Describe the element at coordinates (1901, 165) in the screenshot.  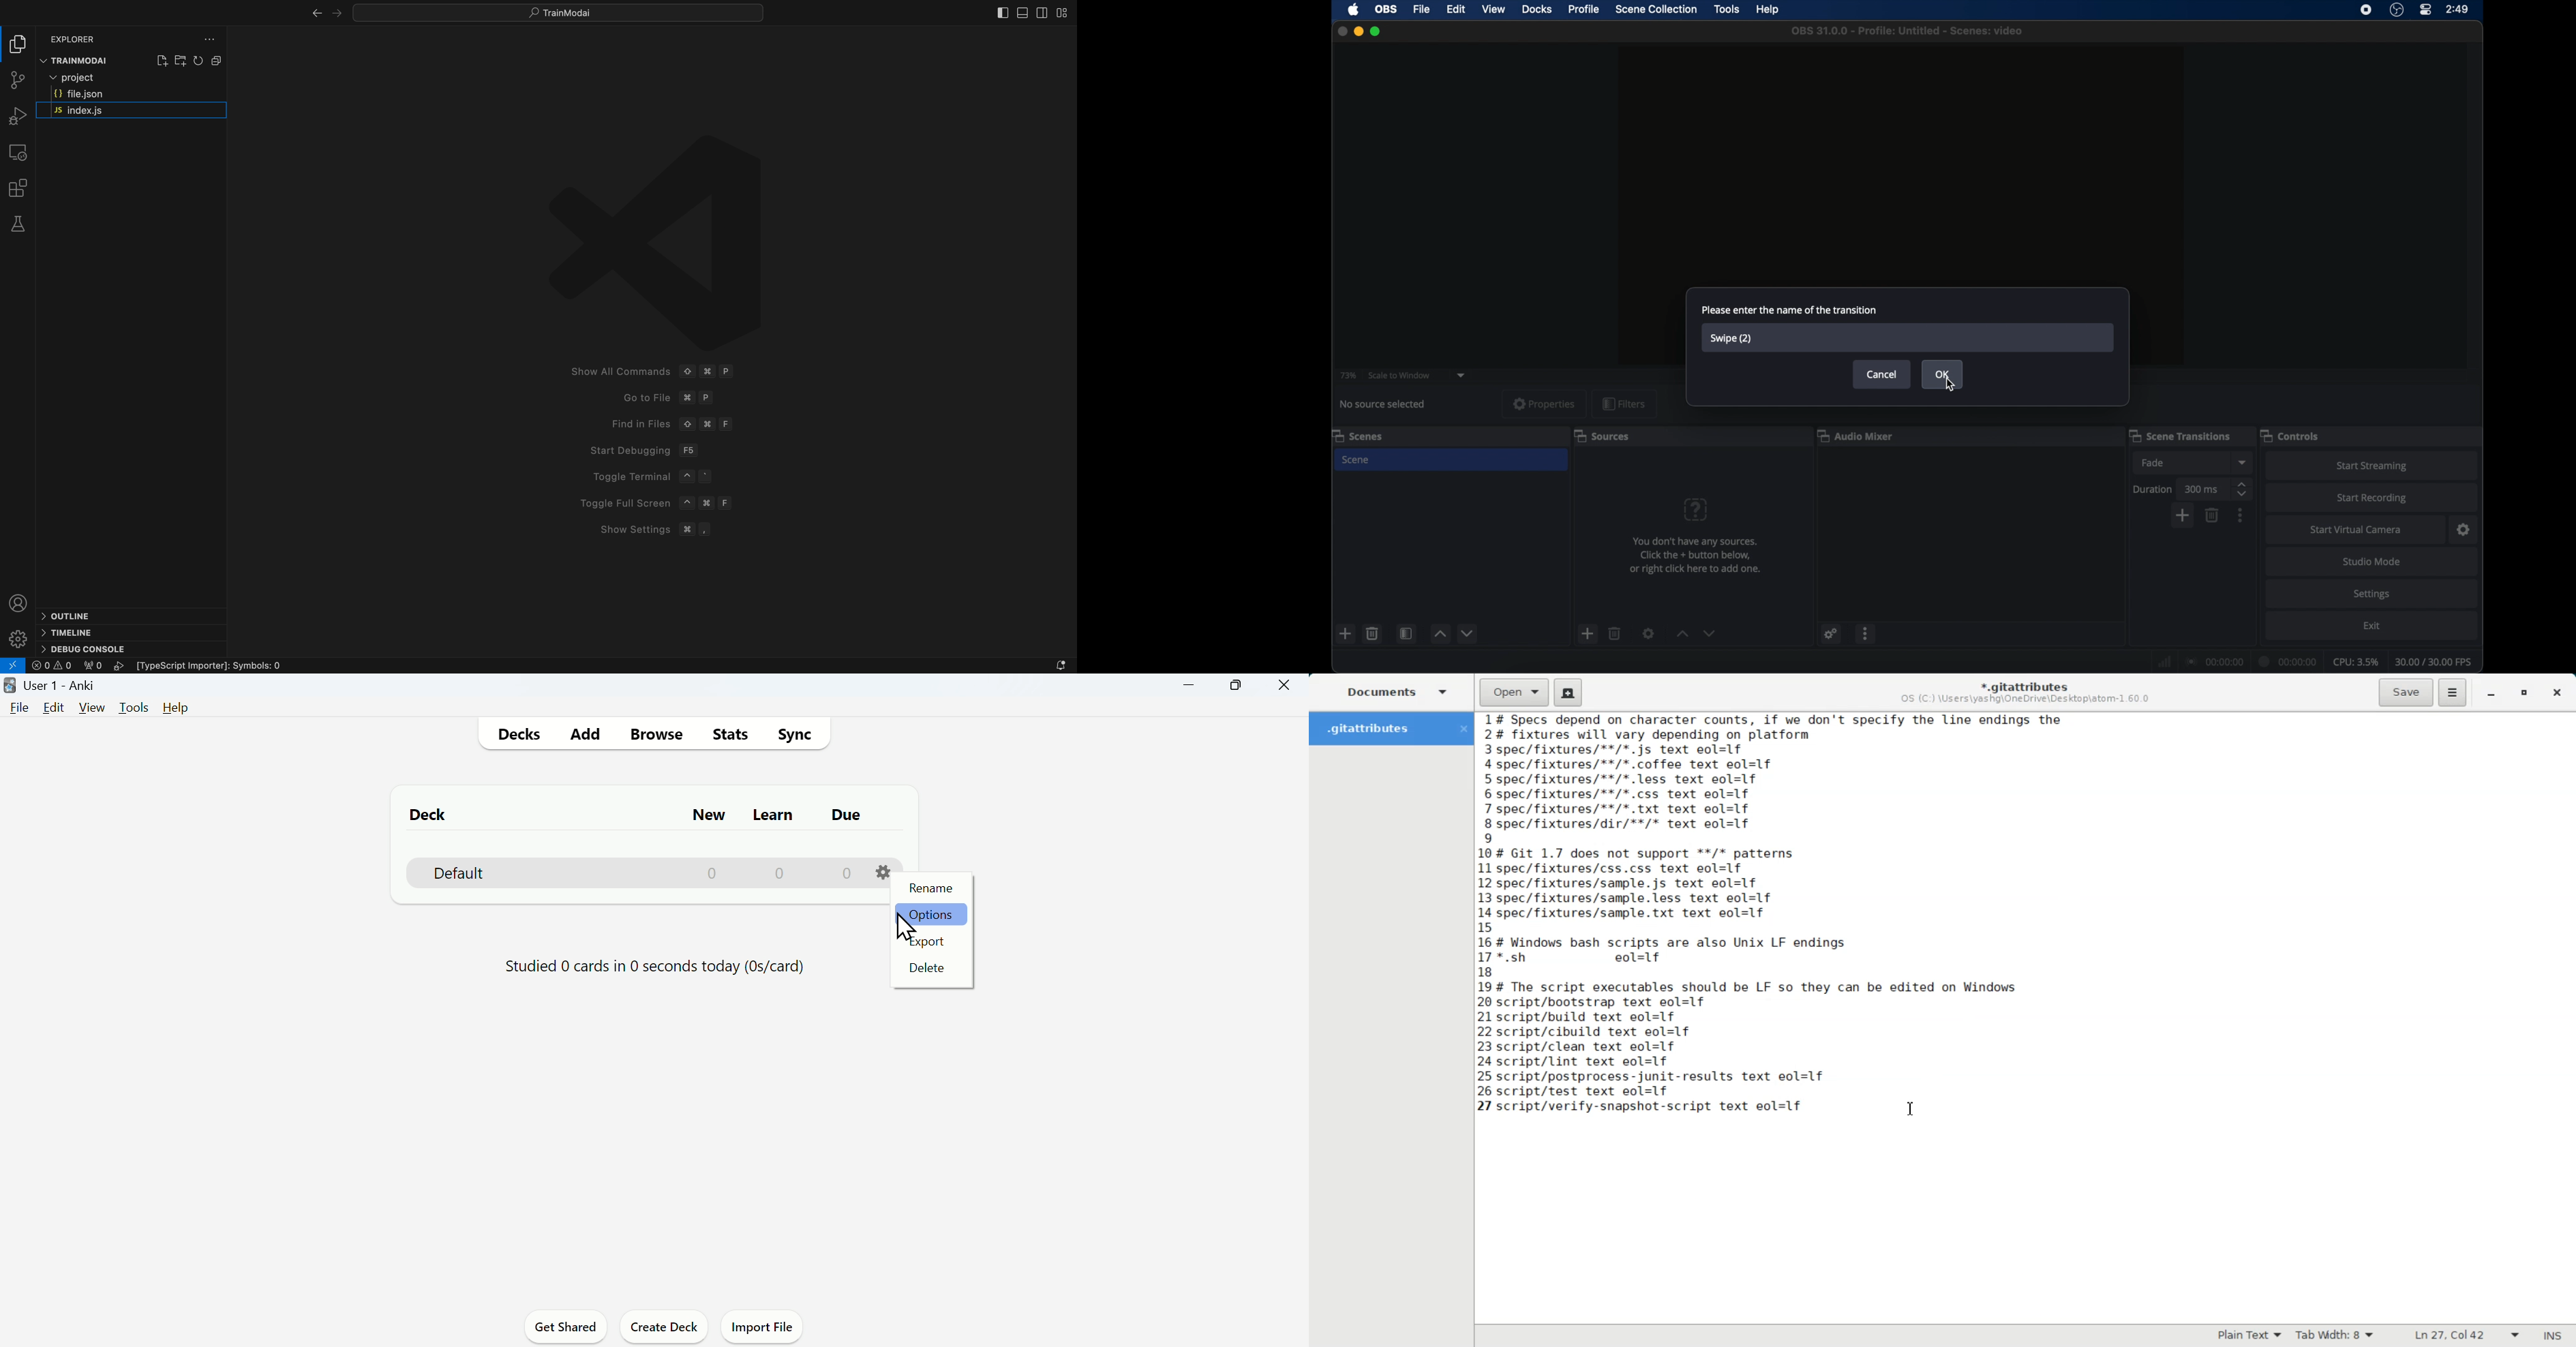
I see `preview` at that location.